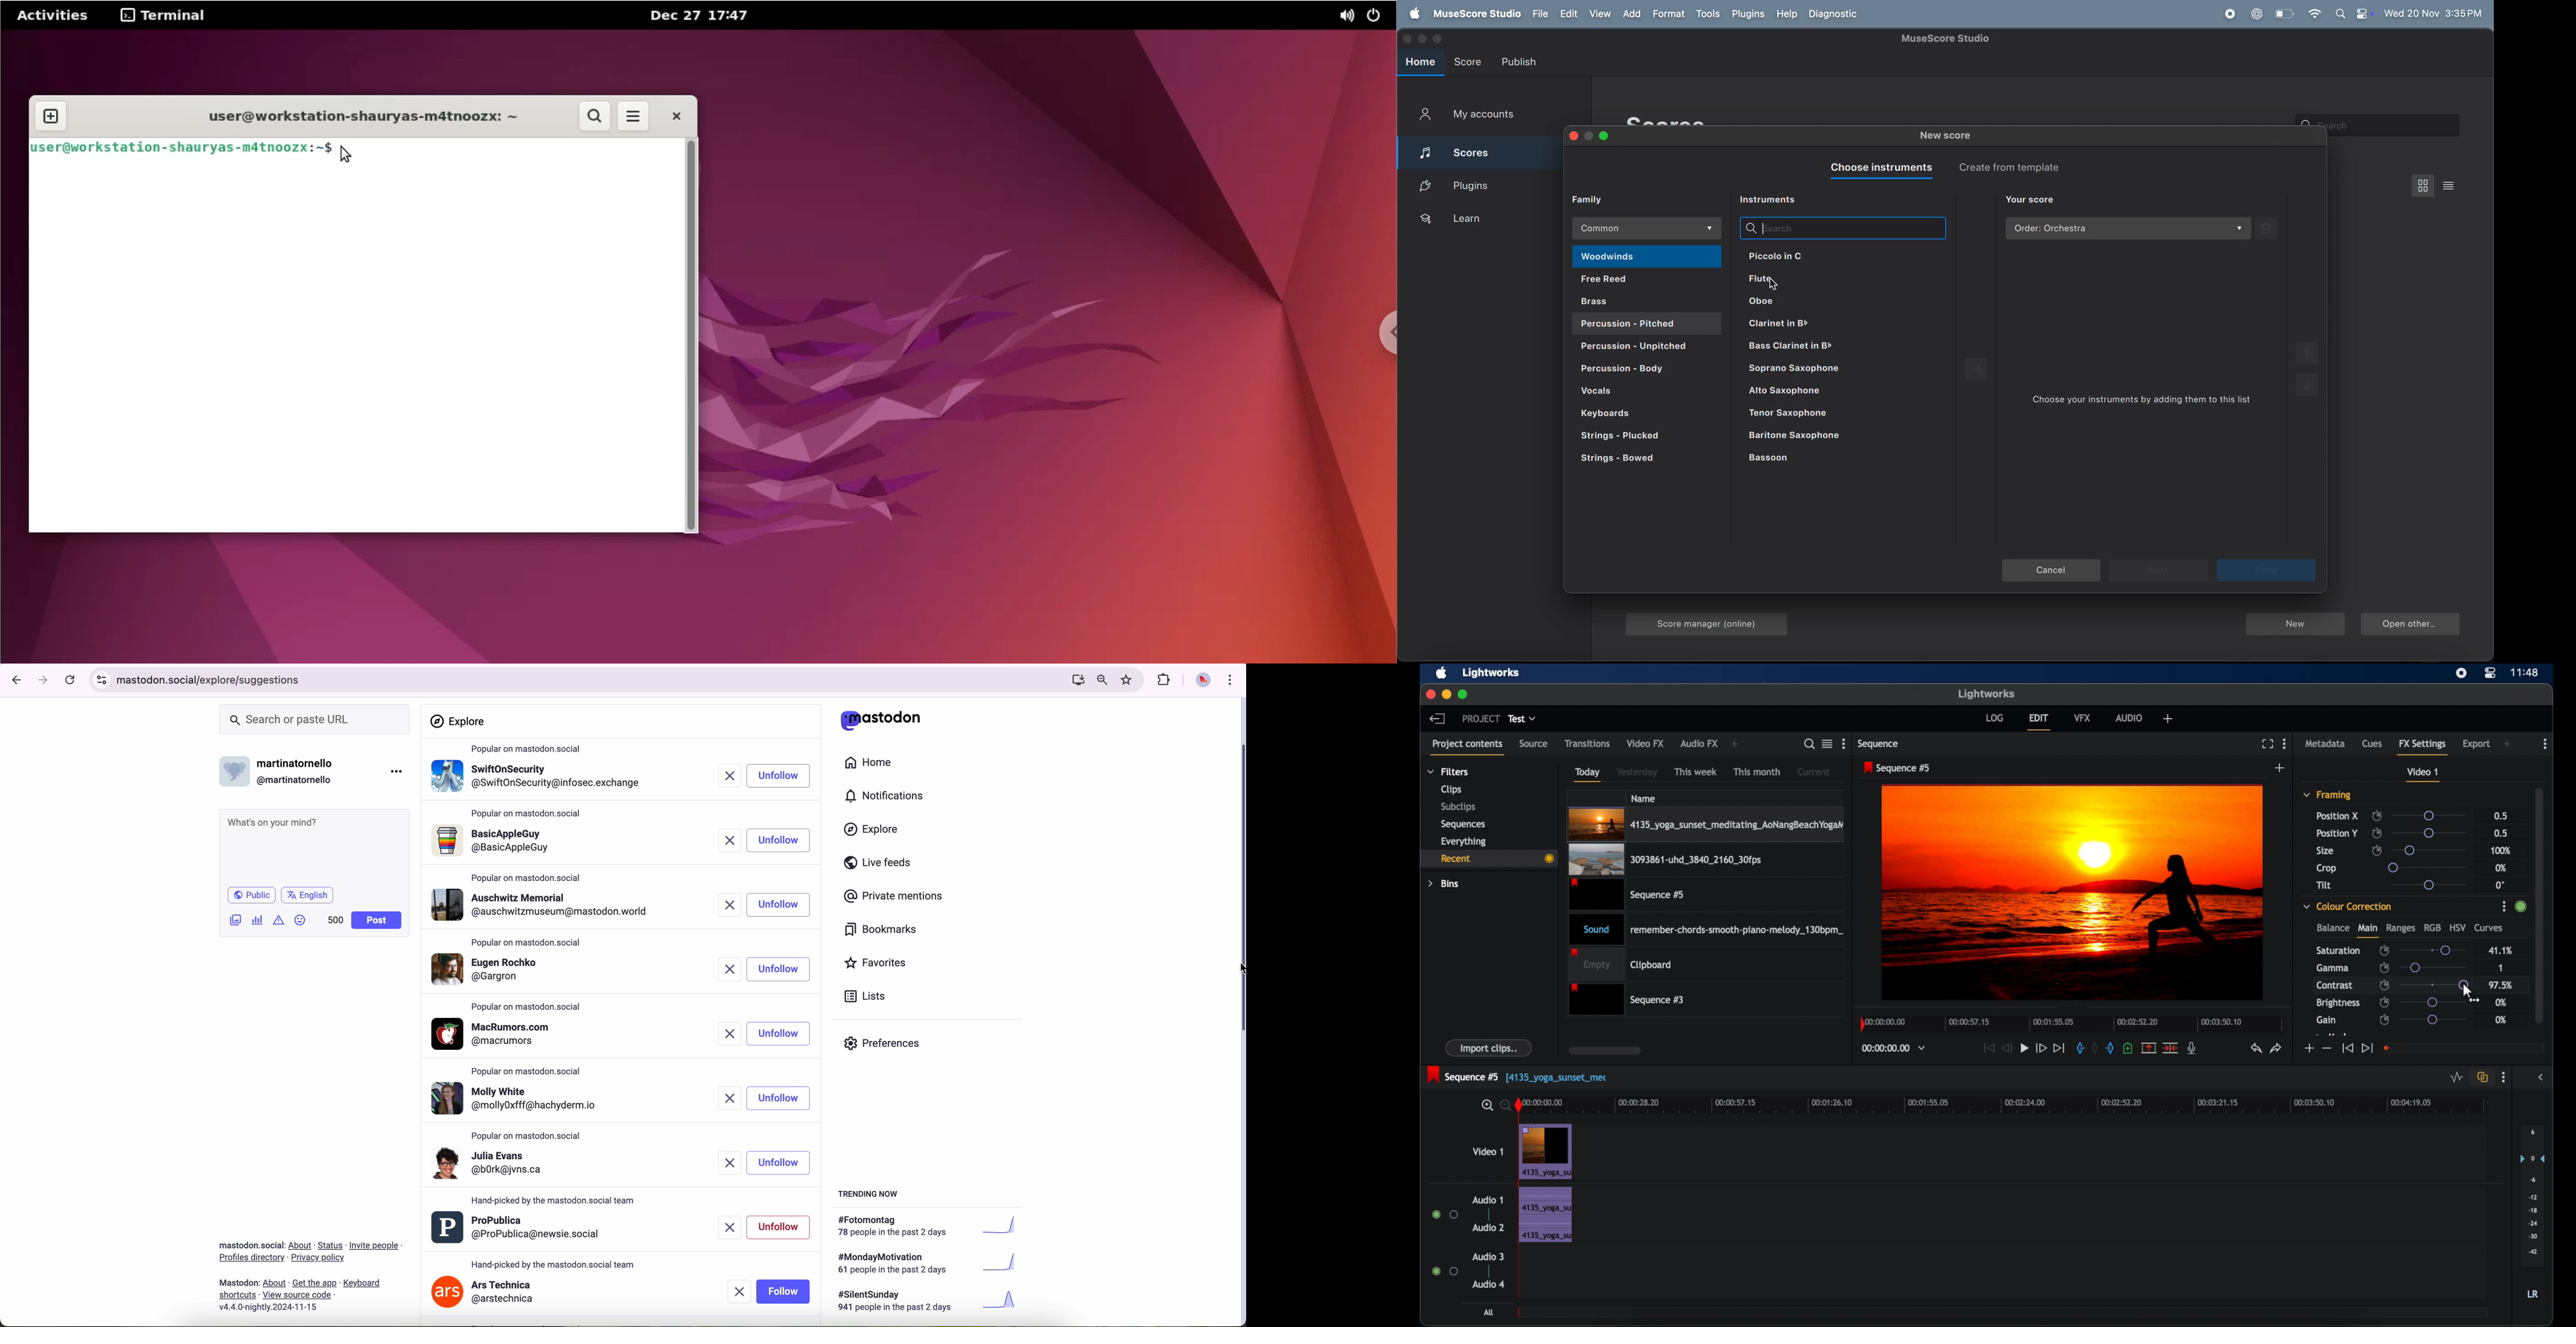 This screenshot has height=1344, width=2576. What do you see at coordinates (519, 1228) in the screenshot?
I see `profile` at bounding box center [519, 1228].